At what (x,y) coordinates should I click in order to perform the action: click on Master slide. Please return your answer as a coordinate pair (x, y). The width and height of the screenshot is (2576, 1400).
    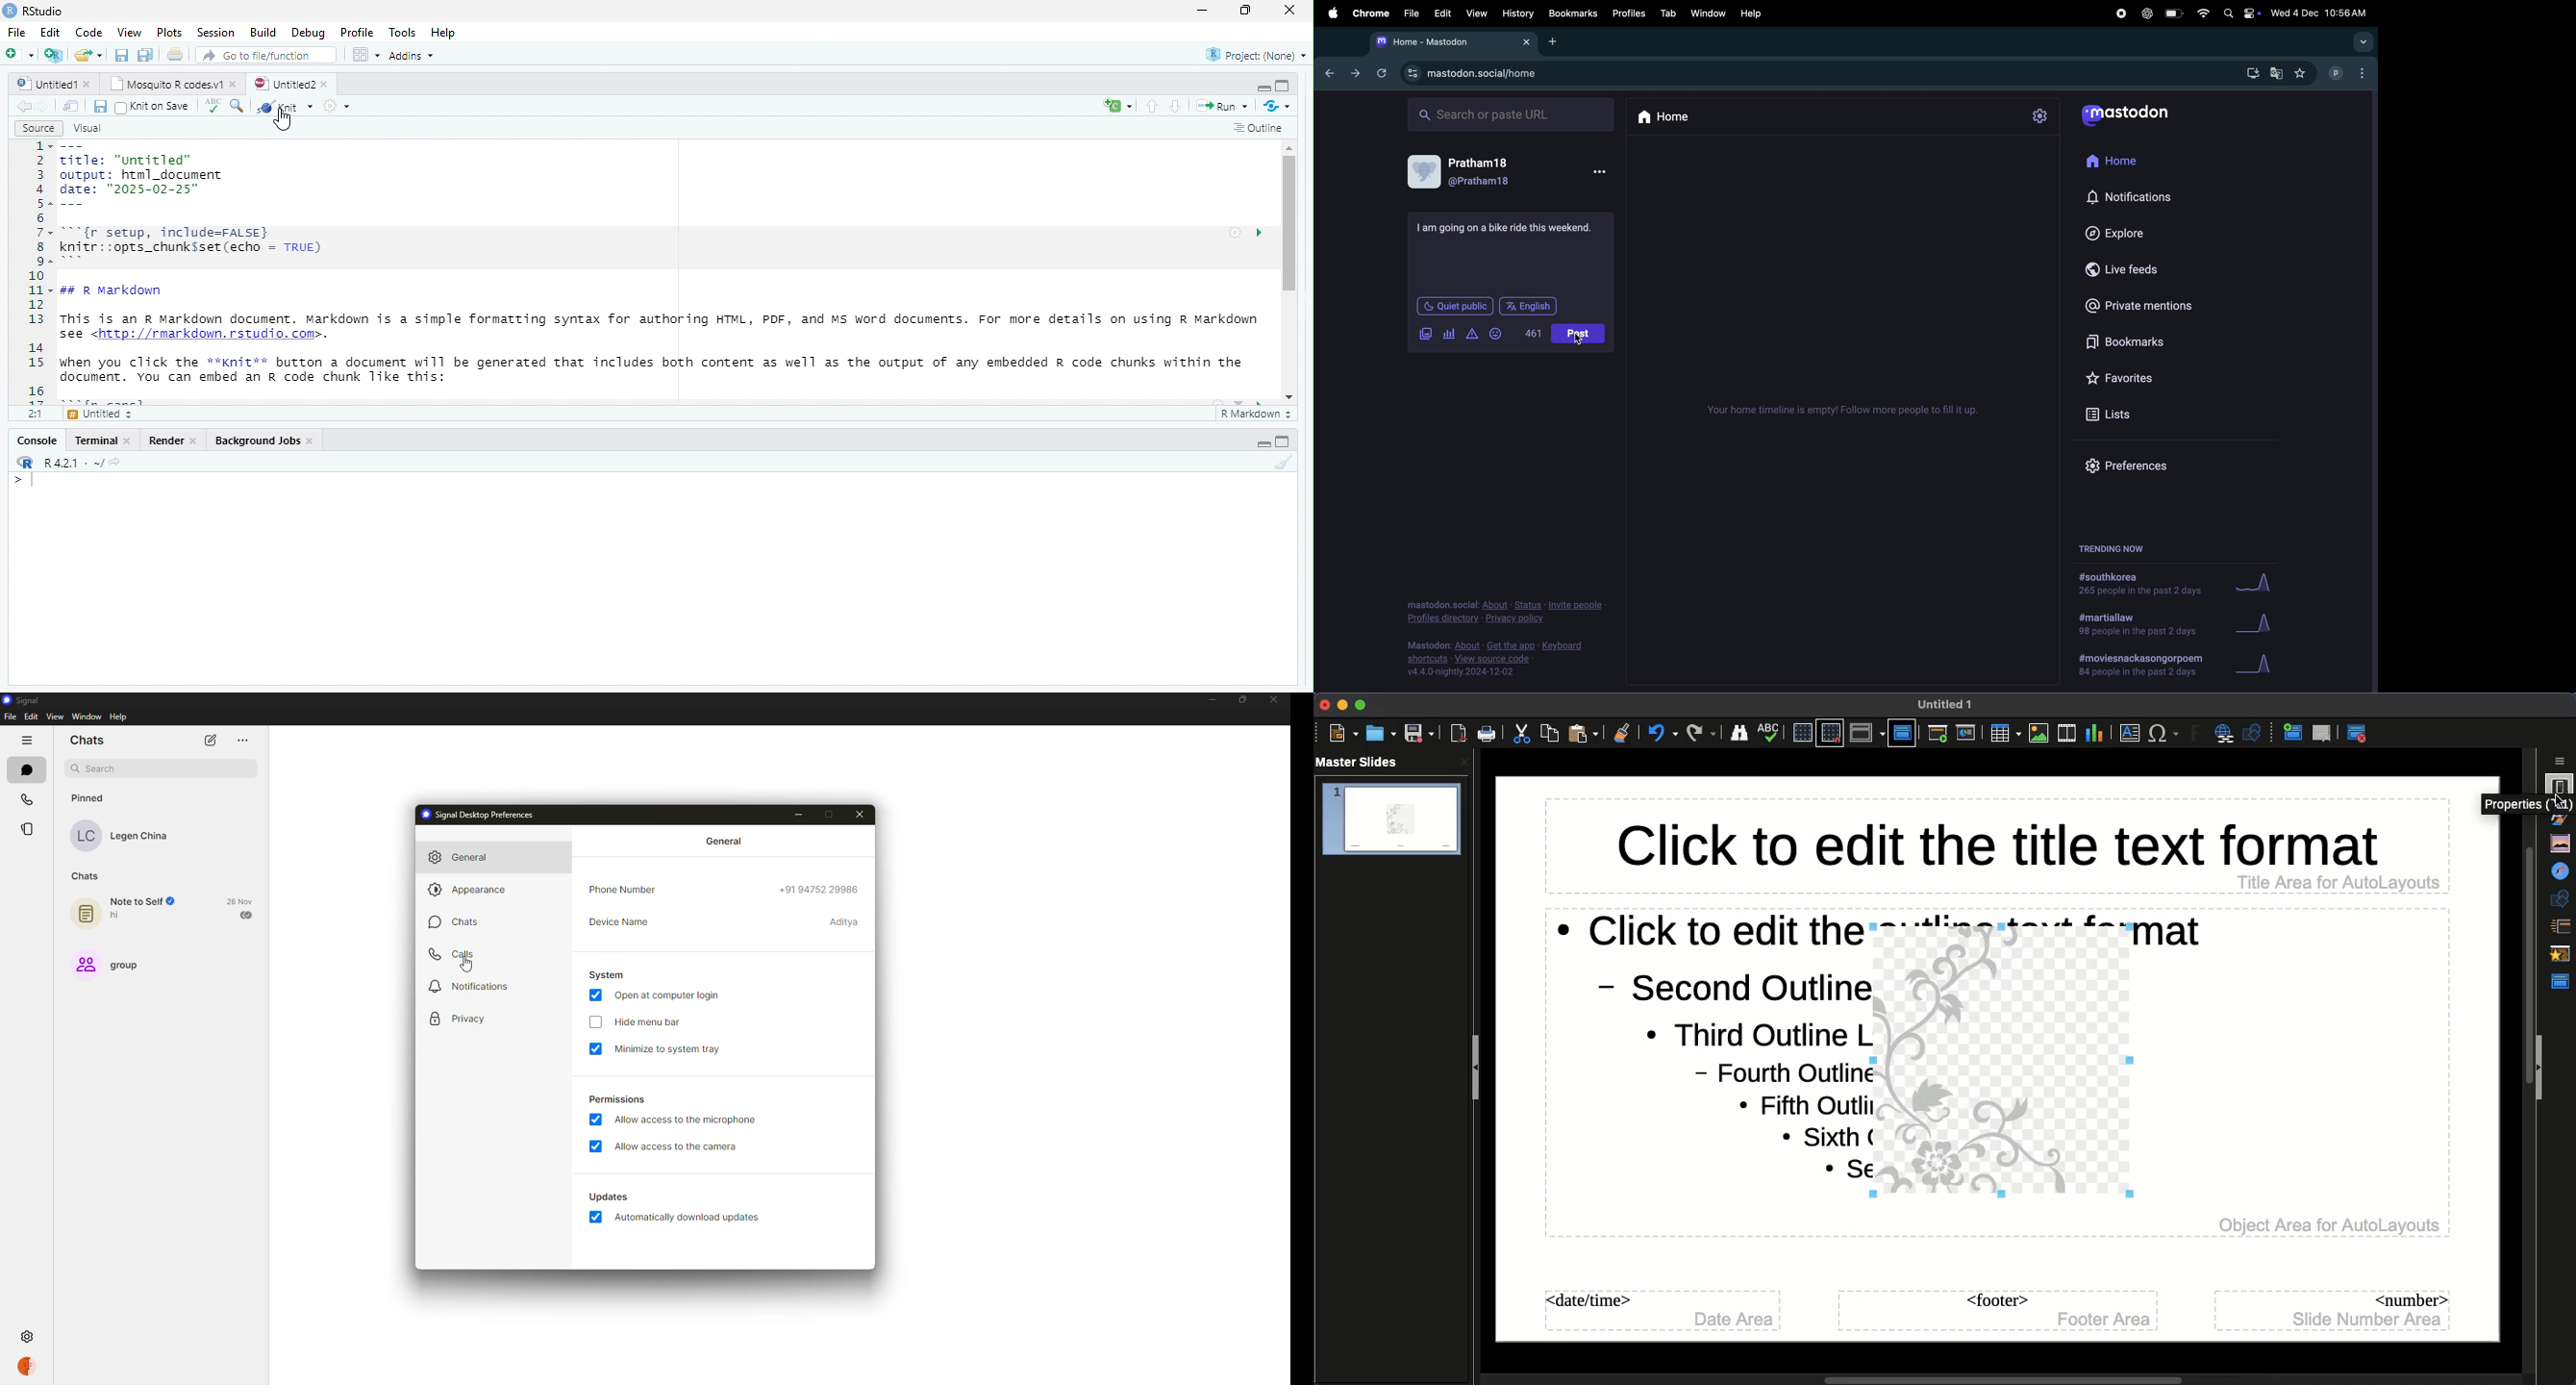
    Looking at the image, I should click on (2564, 982).